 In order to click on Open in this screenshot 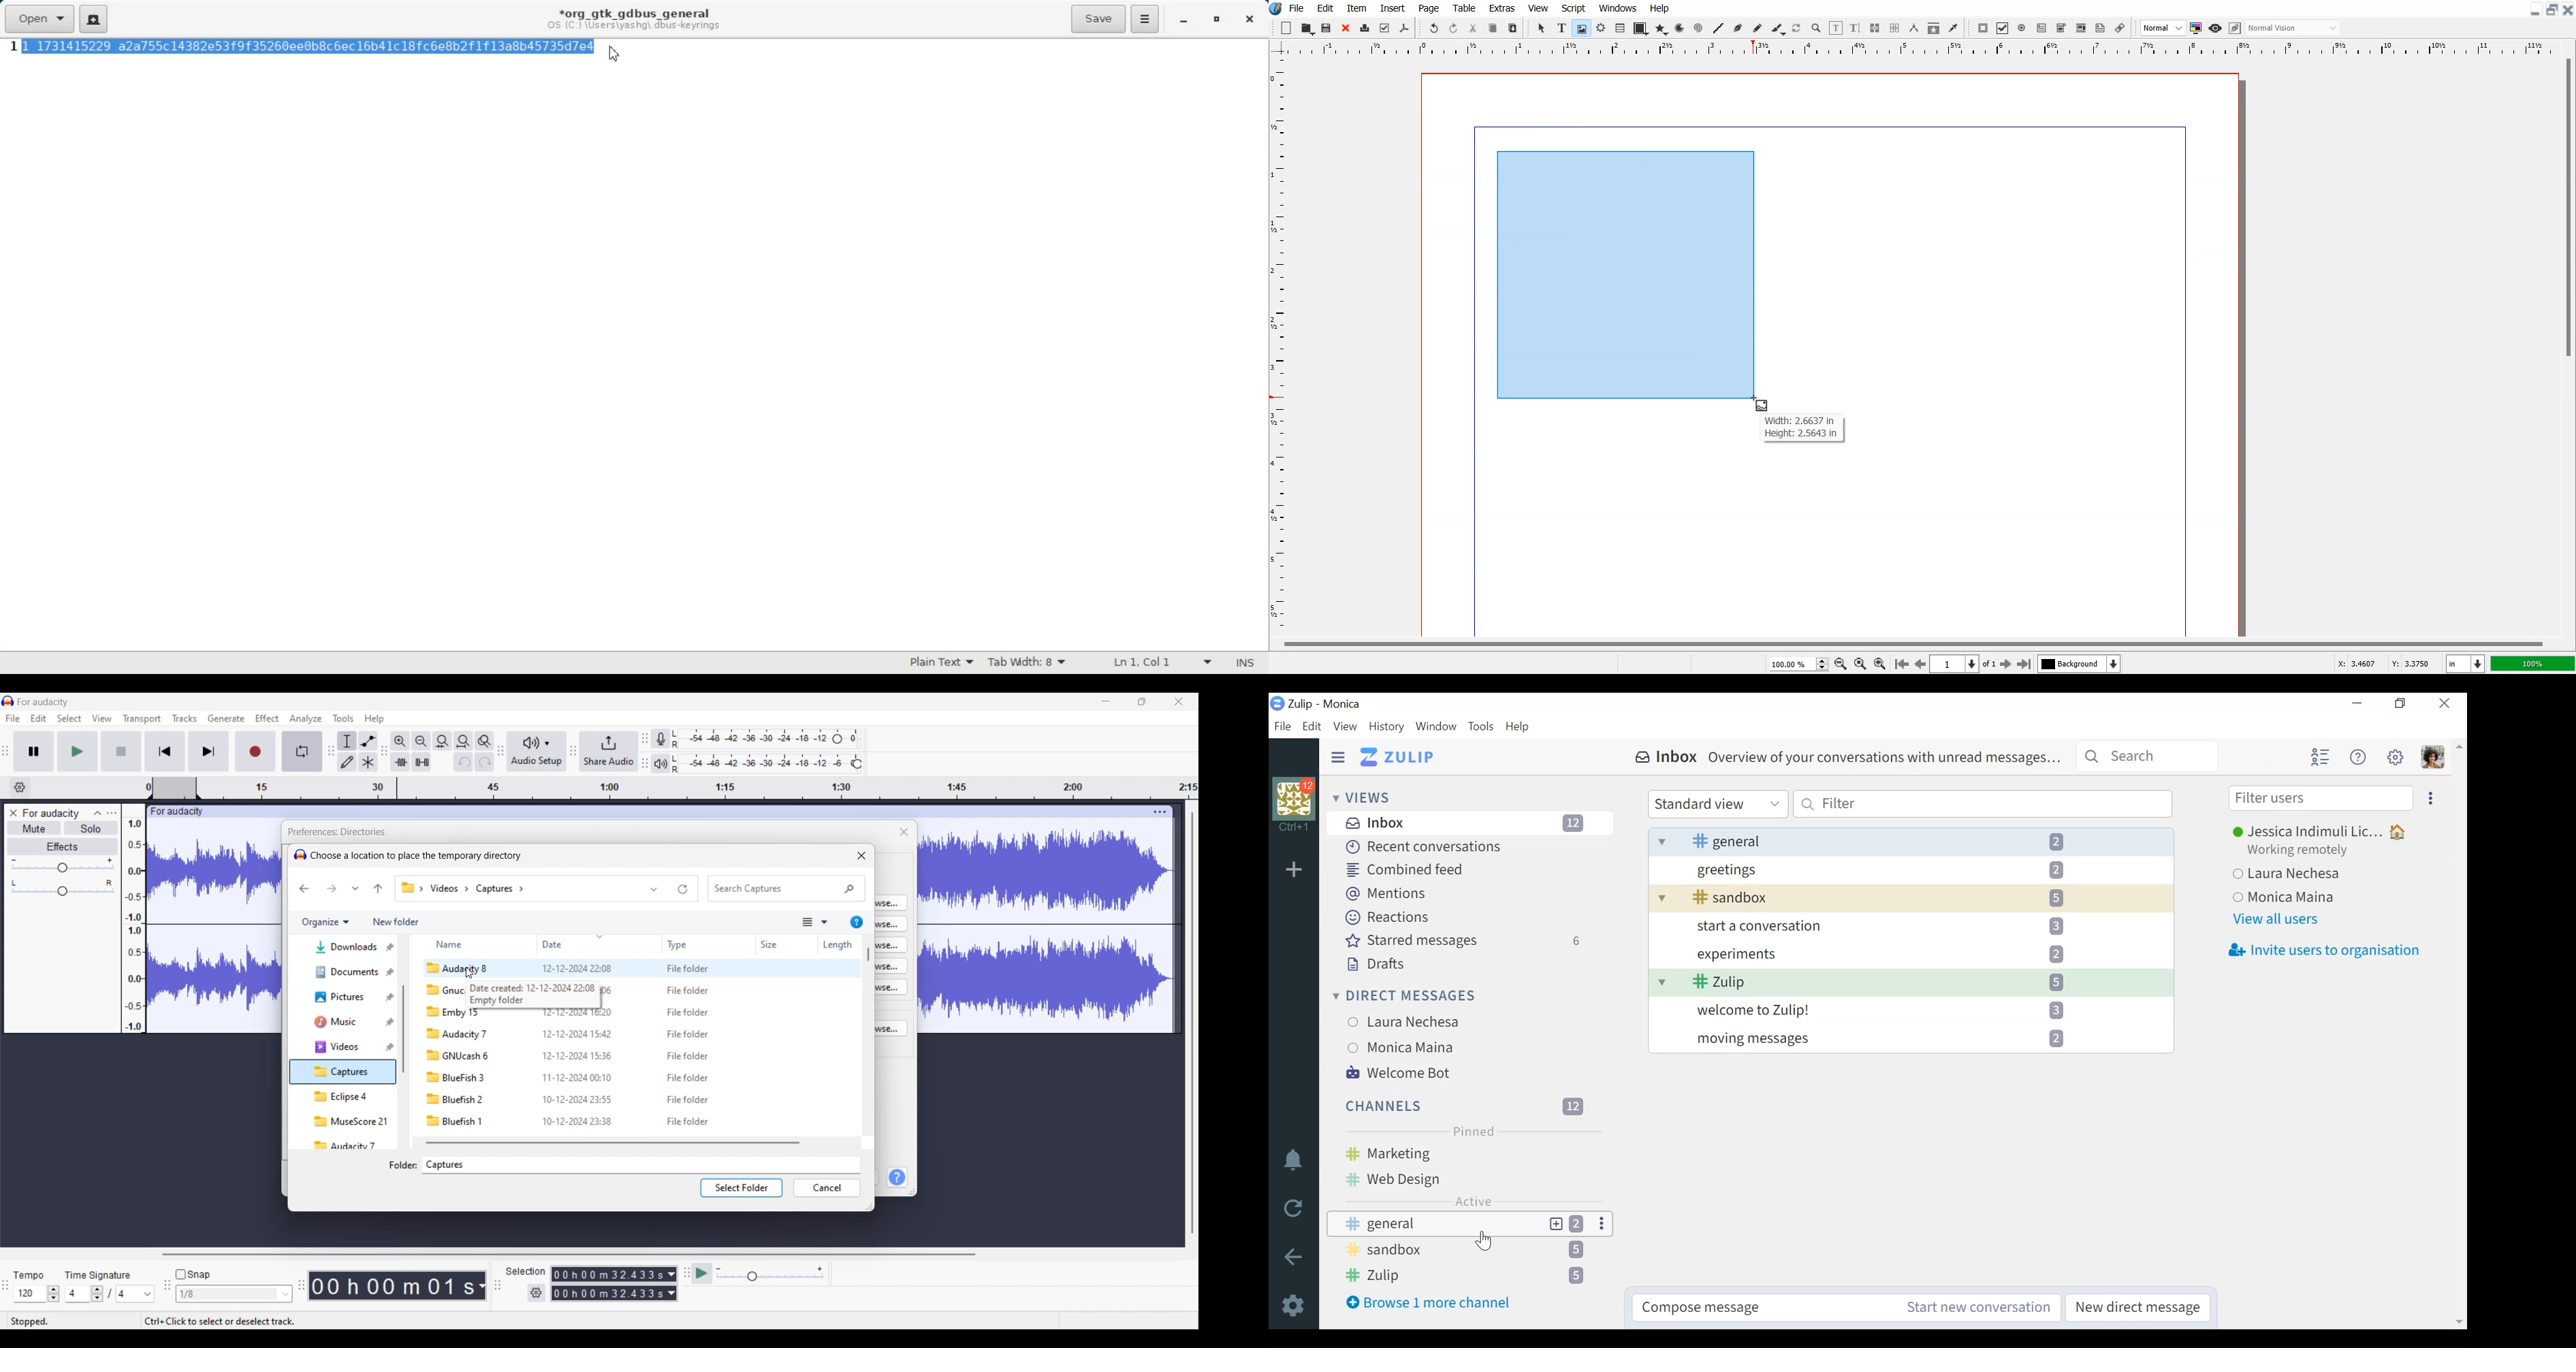, I will do `click(1328, 28)`.